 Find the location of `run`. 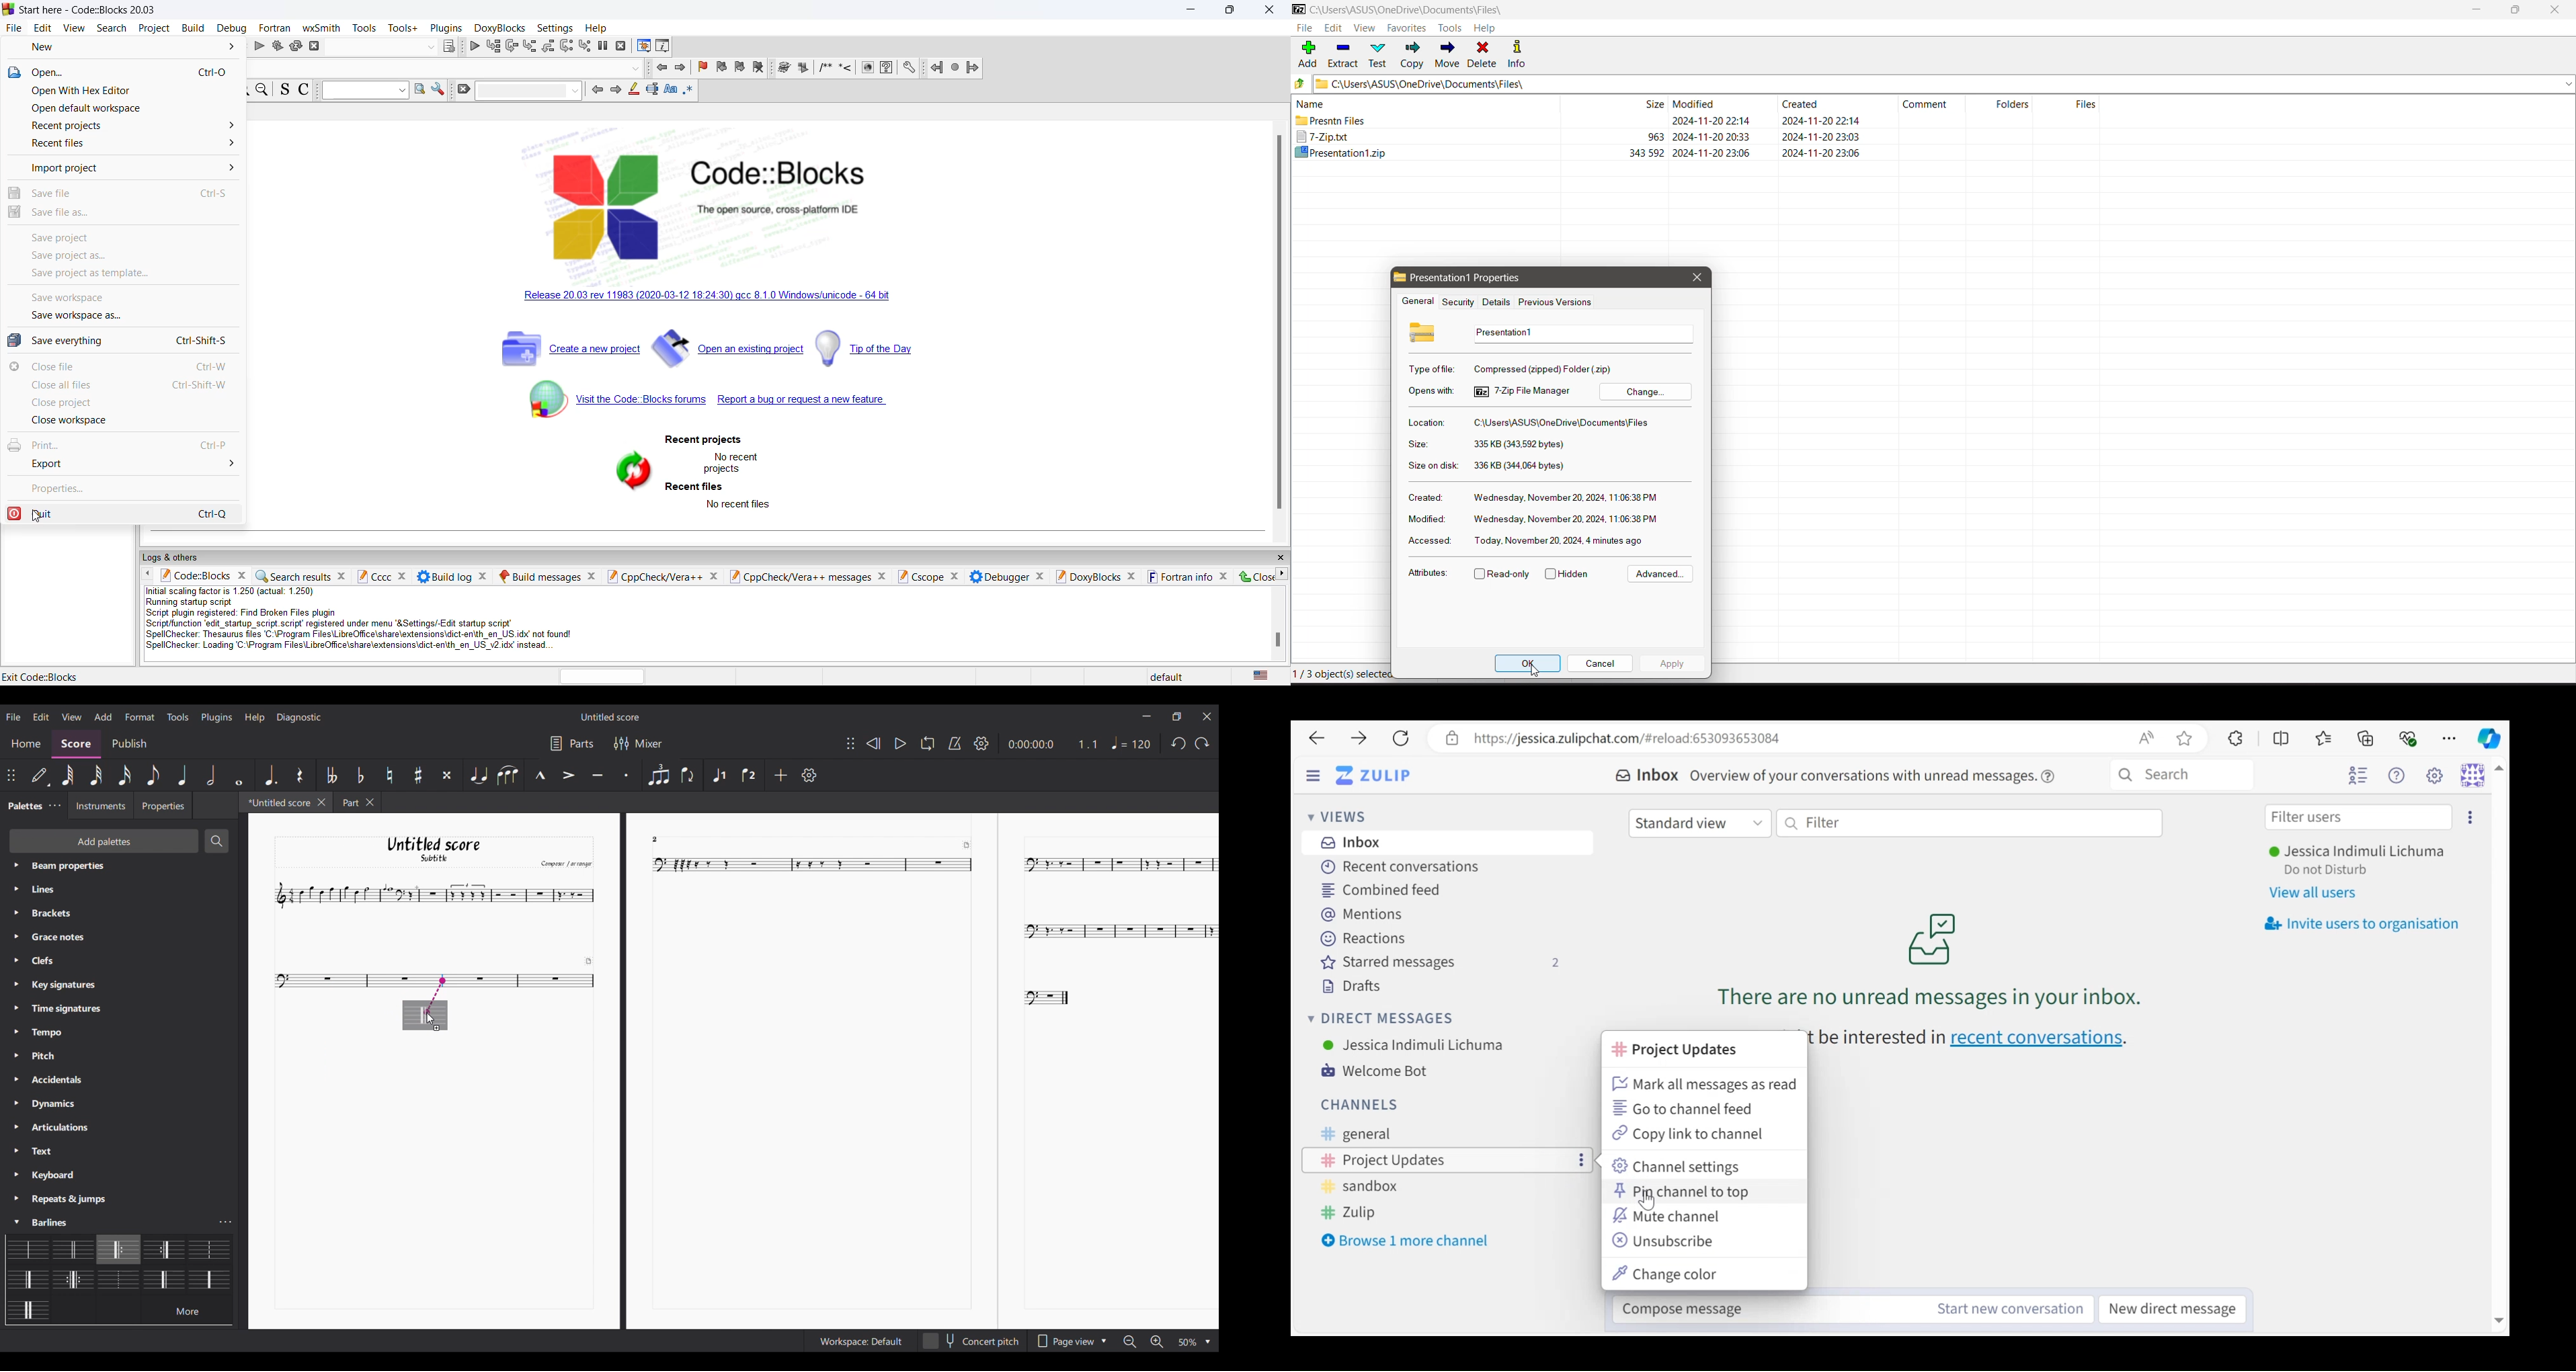

run is located at coordinates (802, 68).